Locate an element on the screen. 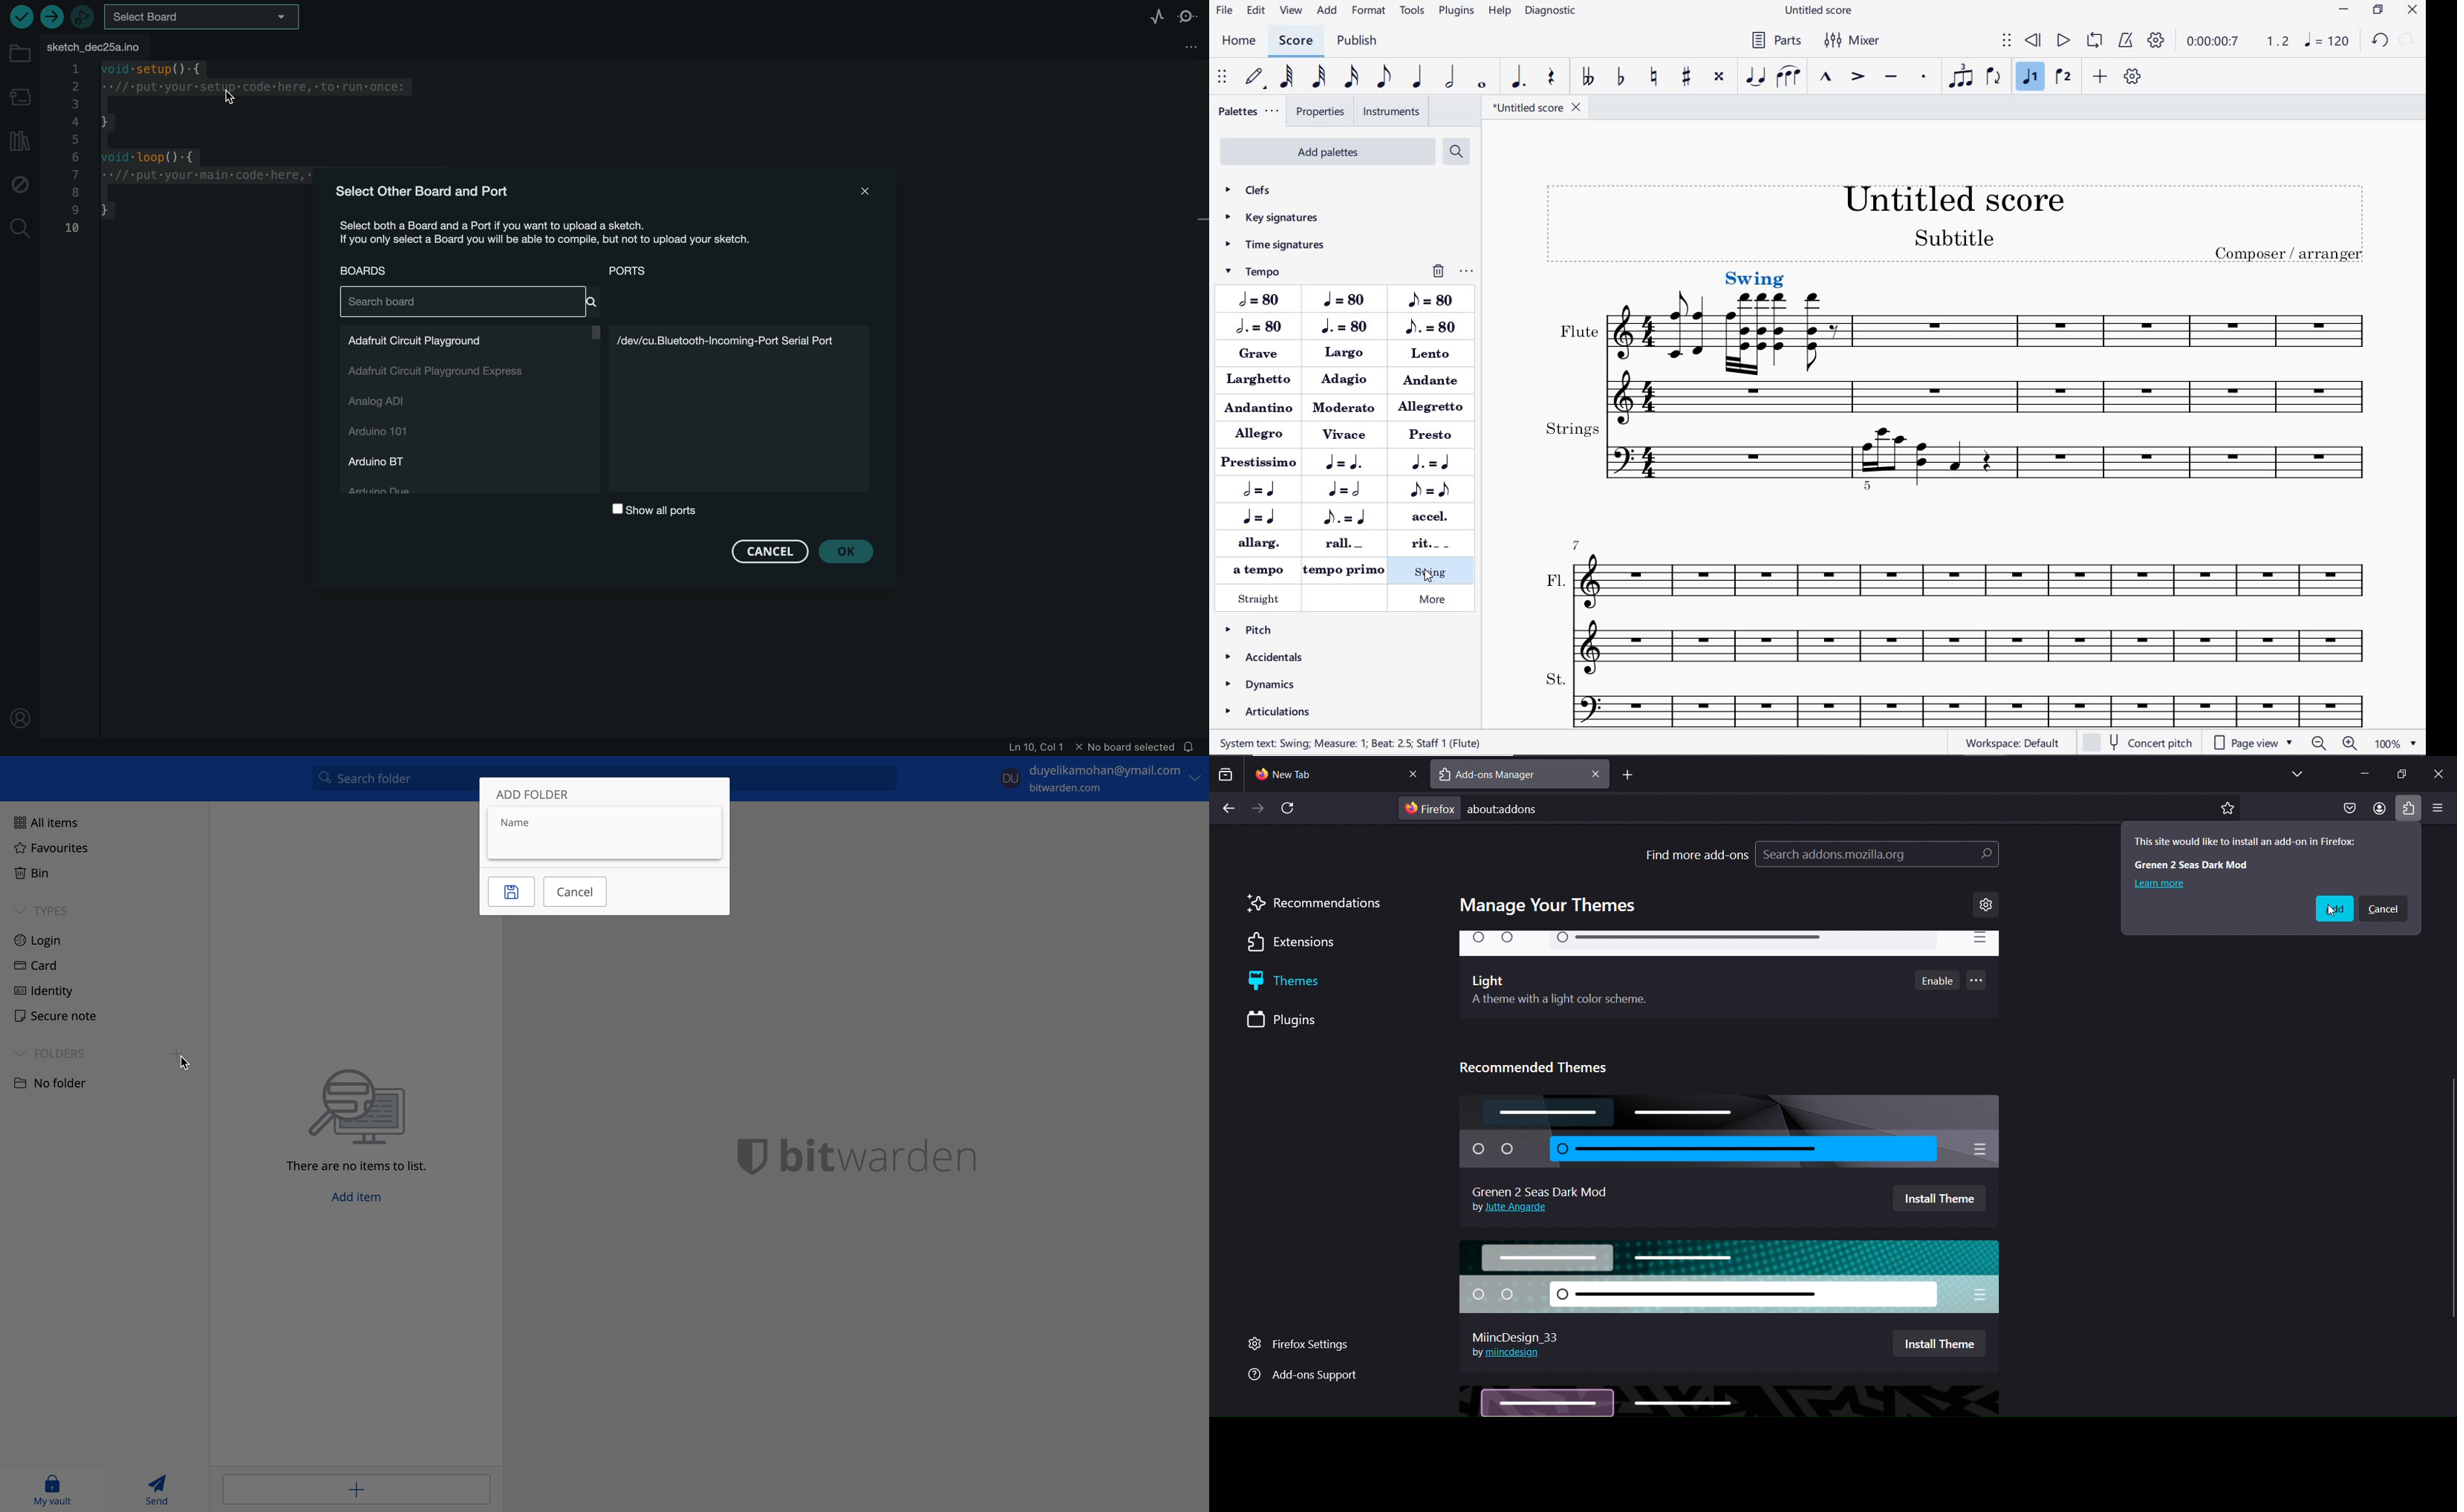 This screenshot has height=1512, width=2464. find more add-ons is located at coordinates (1697, 853).